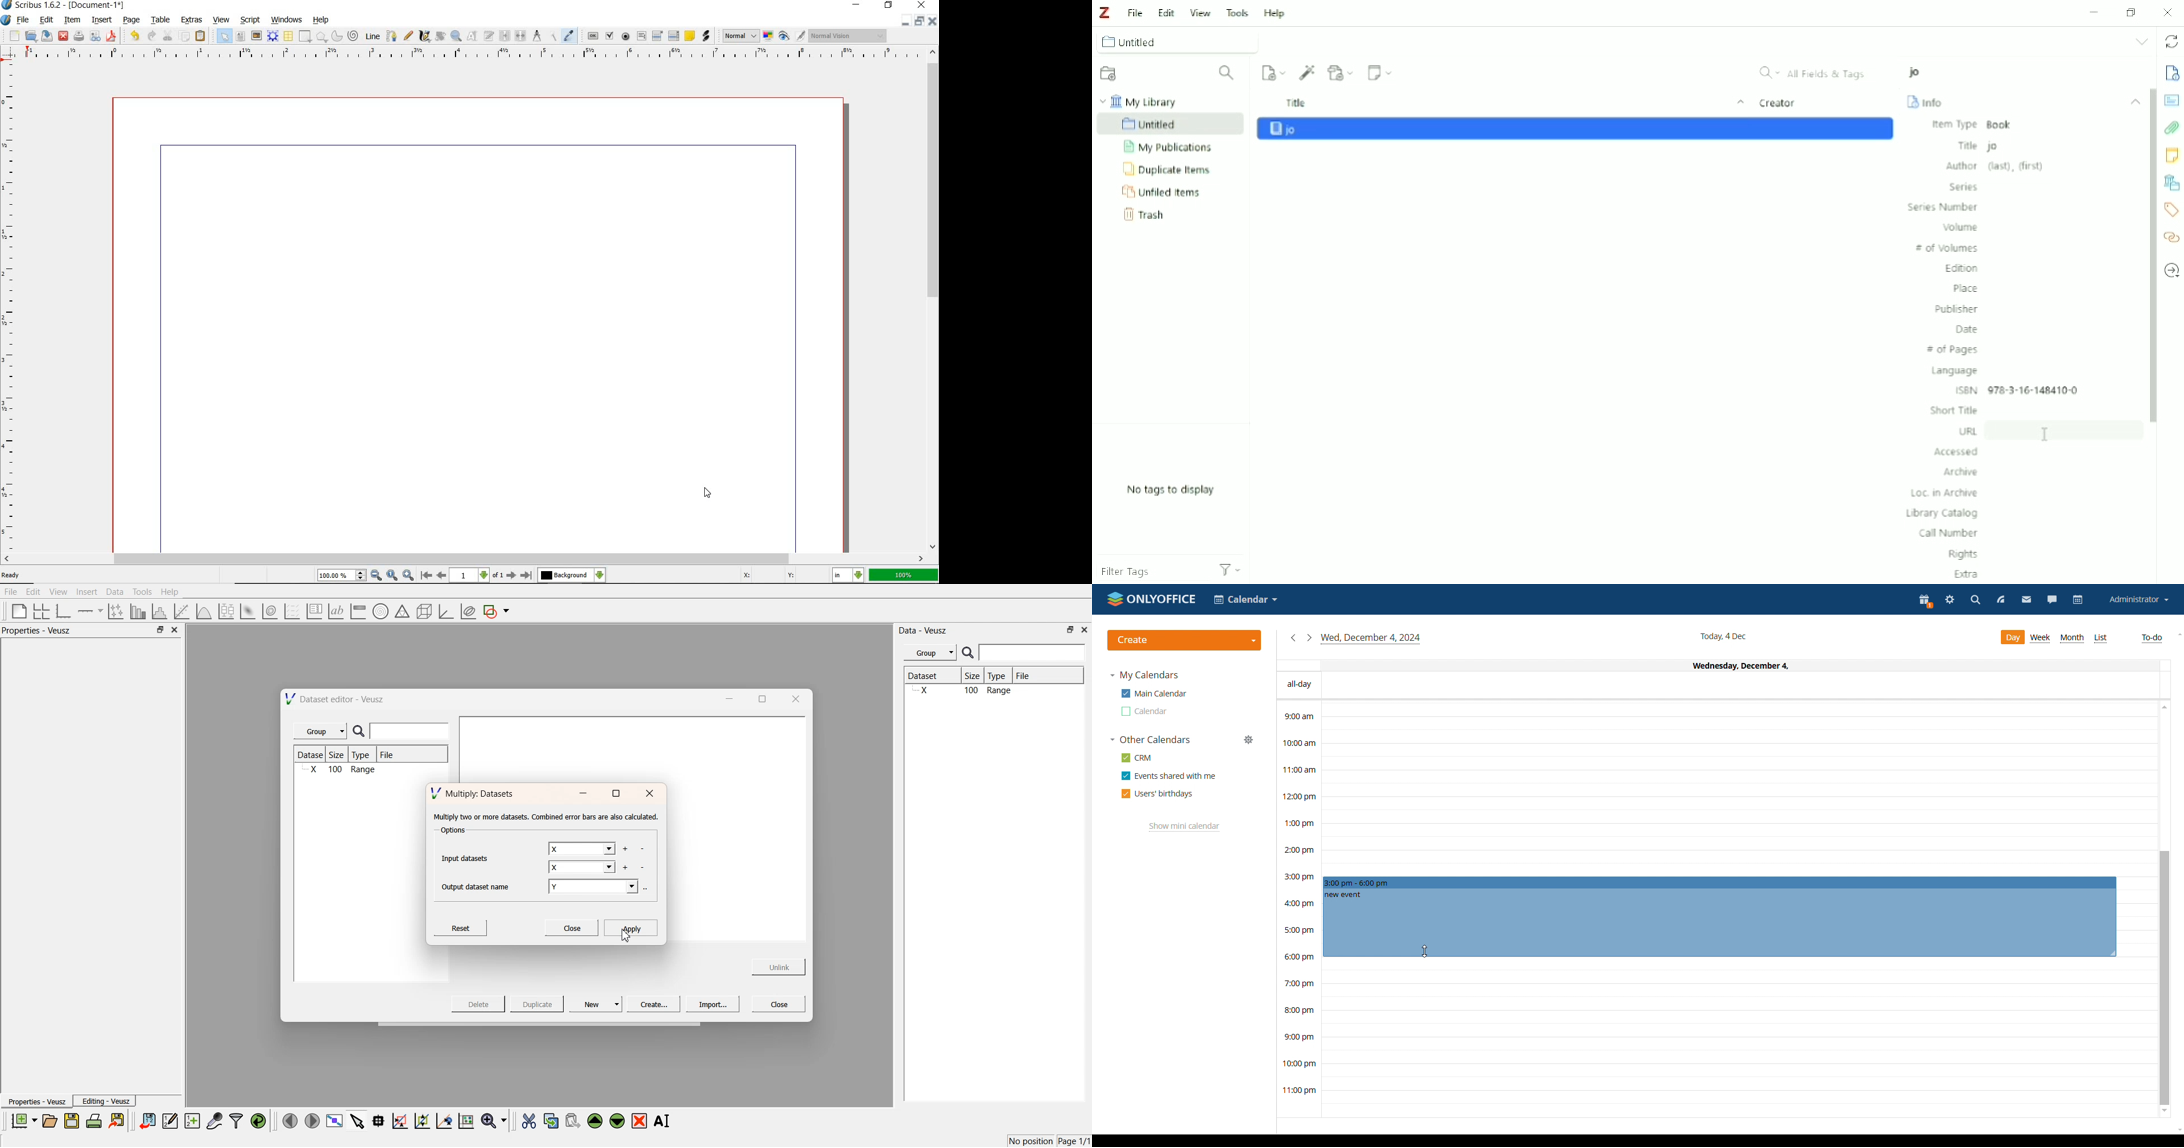  I want to click on Ceator, so click(1781, 102).